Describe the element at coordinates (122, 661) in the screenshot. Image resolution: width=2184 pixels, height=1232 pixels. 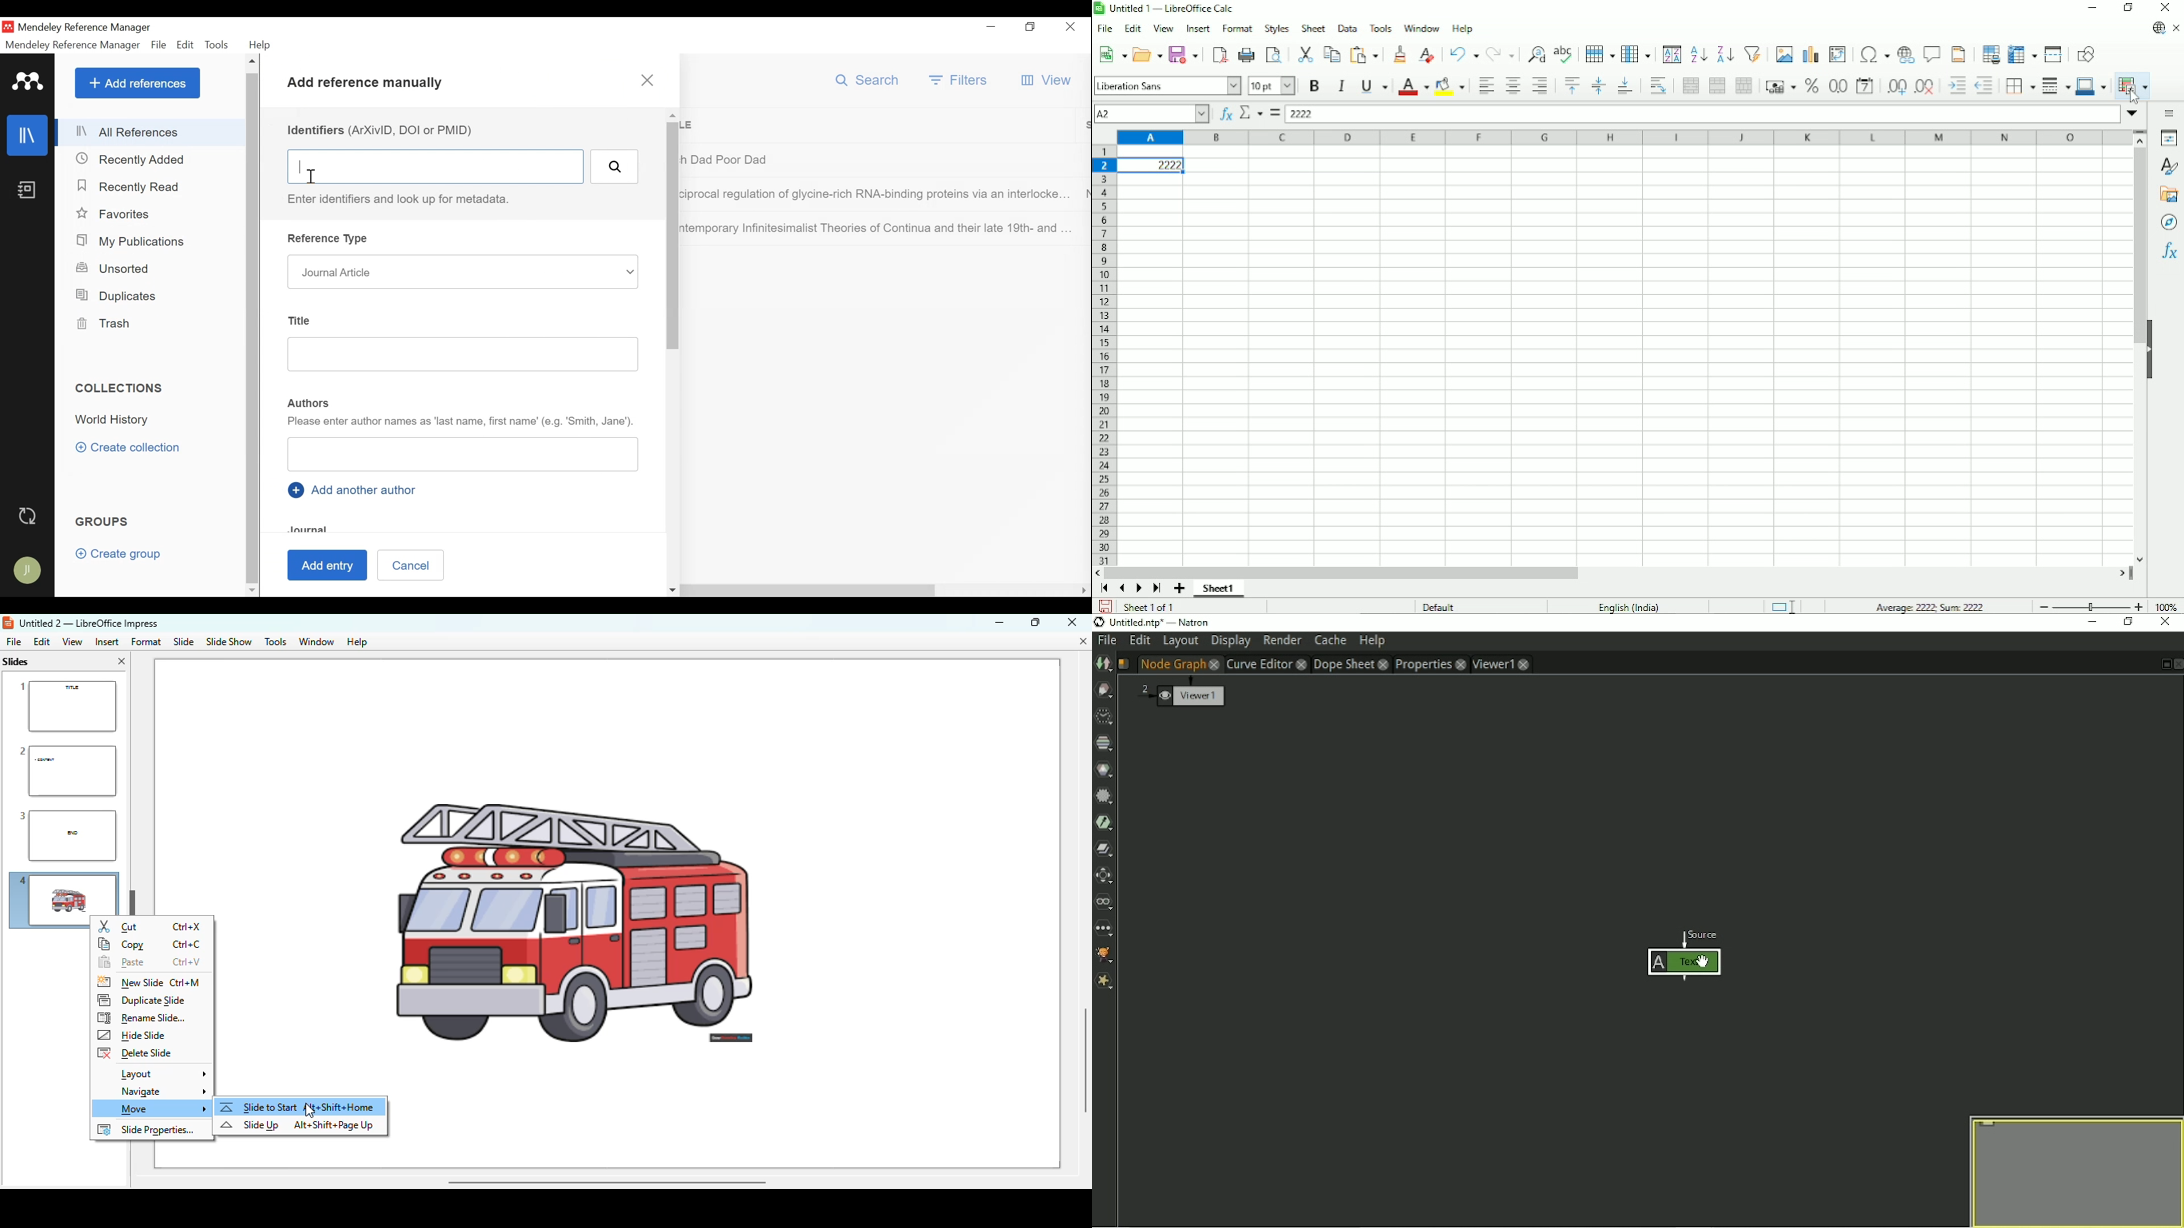
I see `close pane` at that location.